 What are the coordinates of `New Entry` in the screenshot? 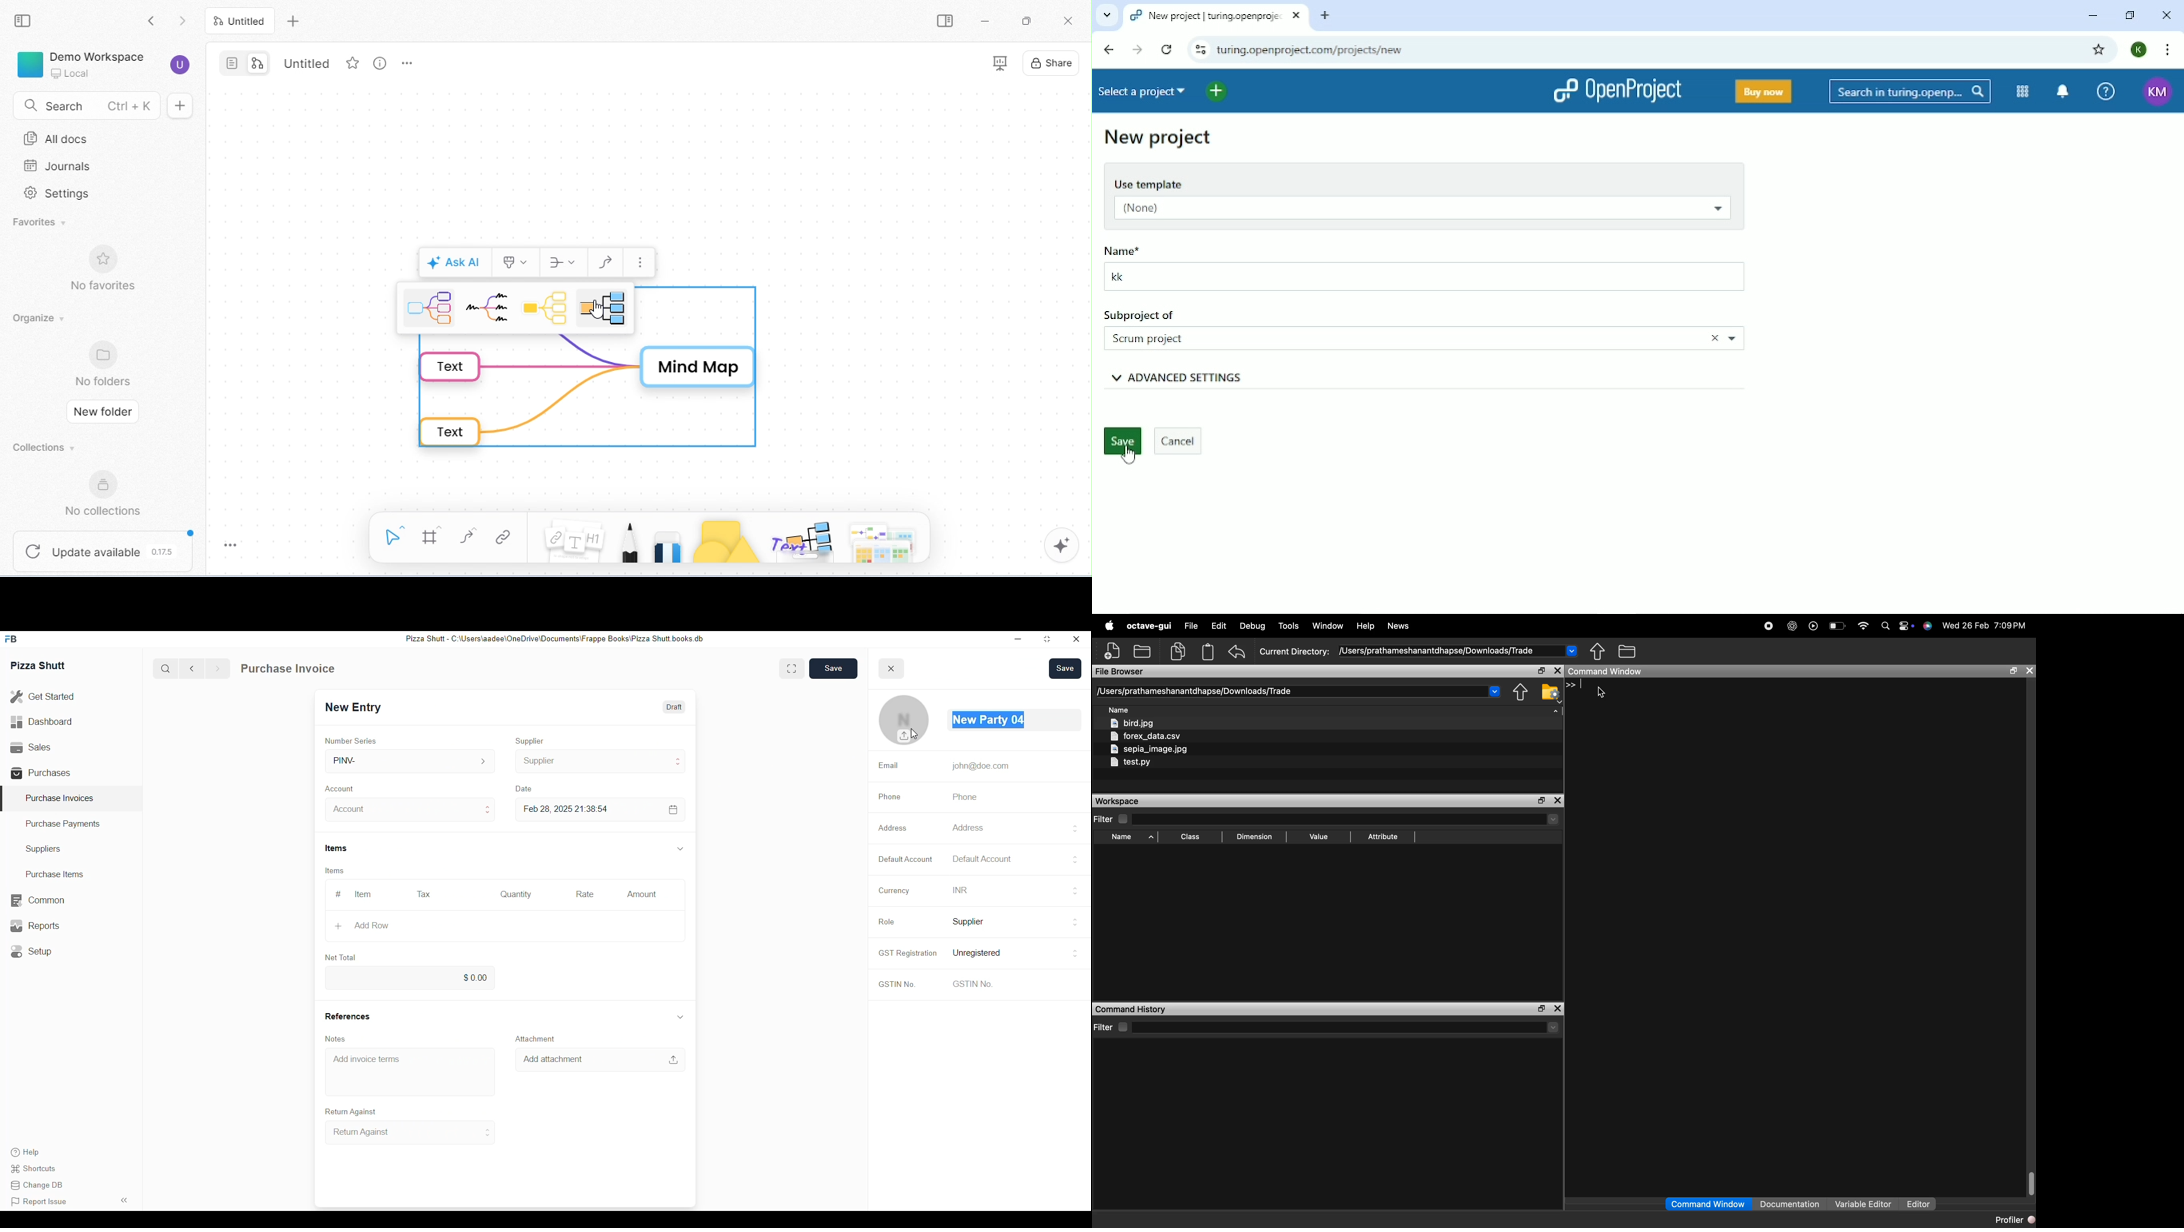 It's located at (357, 707).